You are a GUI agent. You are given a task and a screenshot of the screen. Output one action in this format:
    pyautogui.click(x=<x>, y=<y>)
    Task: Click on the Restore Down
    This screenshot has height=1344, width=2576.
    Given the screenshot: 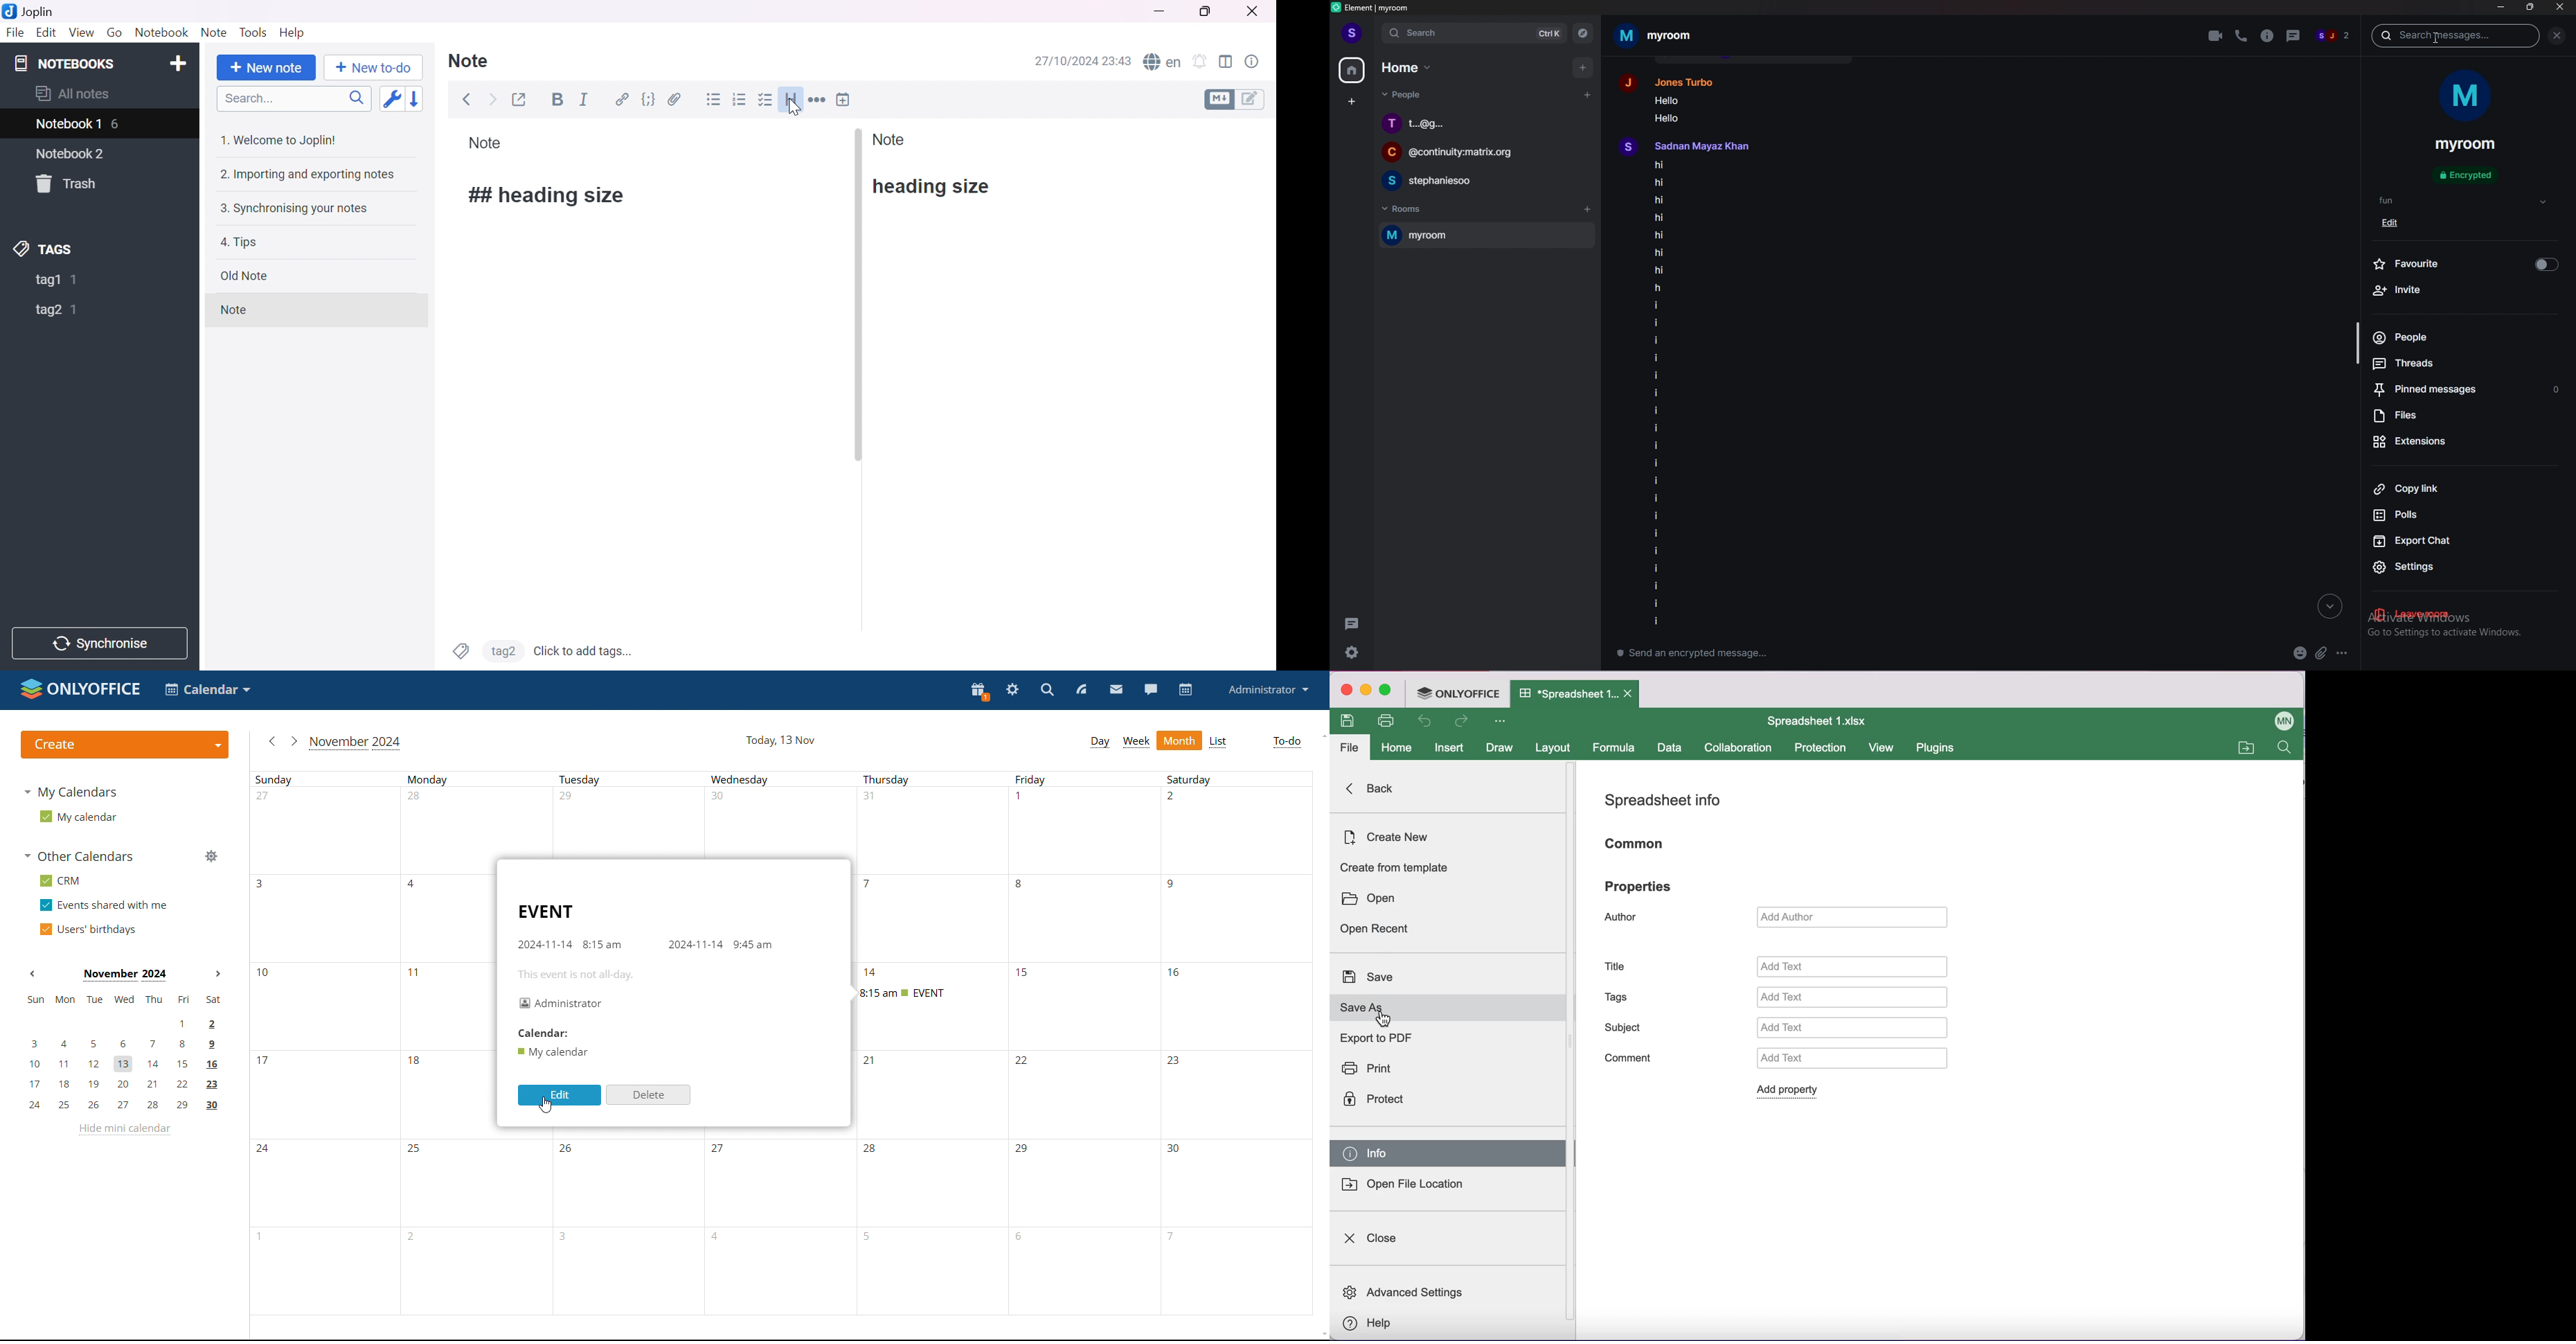 What is the action you would take?
    pyautogui.click(x=1211, y=11)
    